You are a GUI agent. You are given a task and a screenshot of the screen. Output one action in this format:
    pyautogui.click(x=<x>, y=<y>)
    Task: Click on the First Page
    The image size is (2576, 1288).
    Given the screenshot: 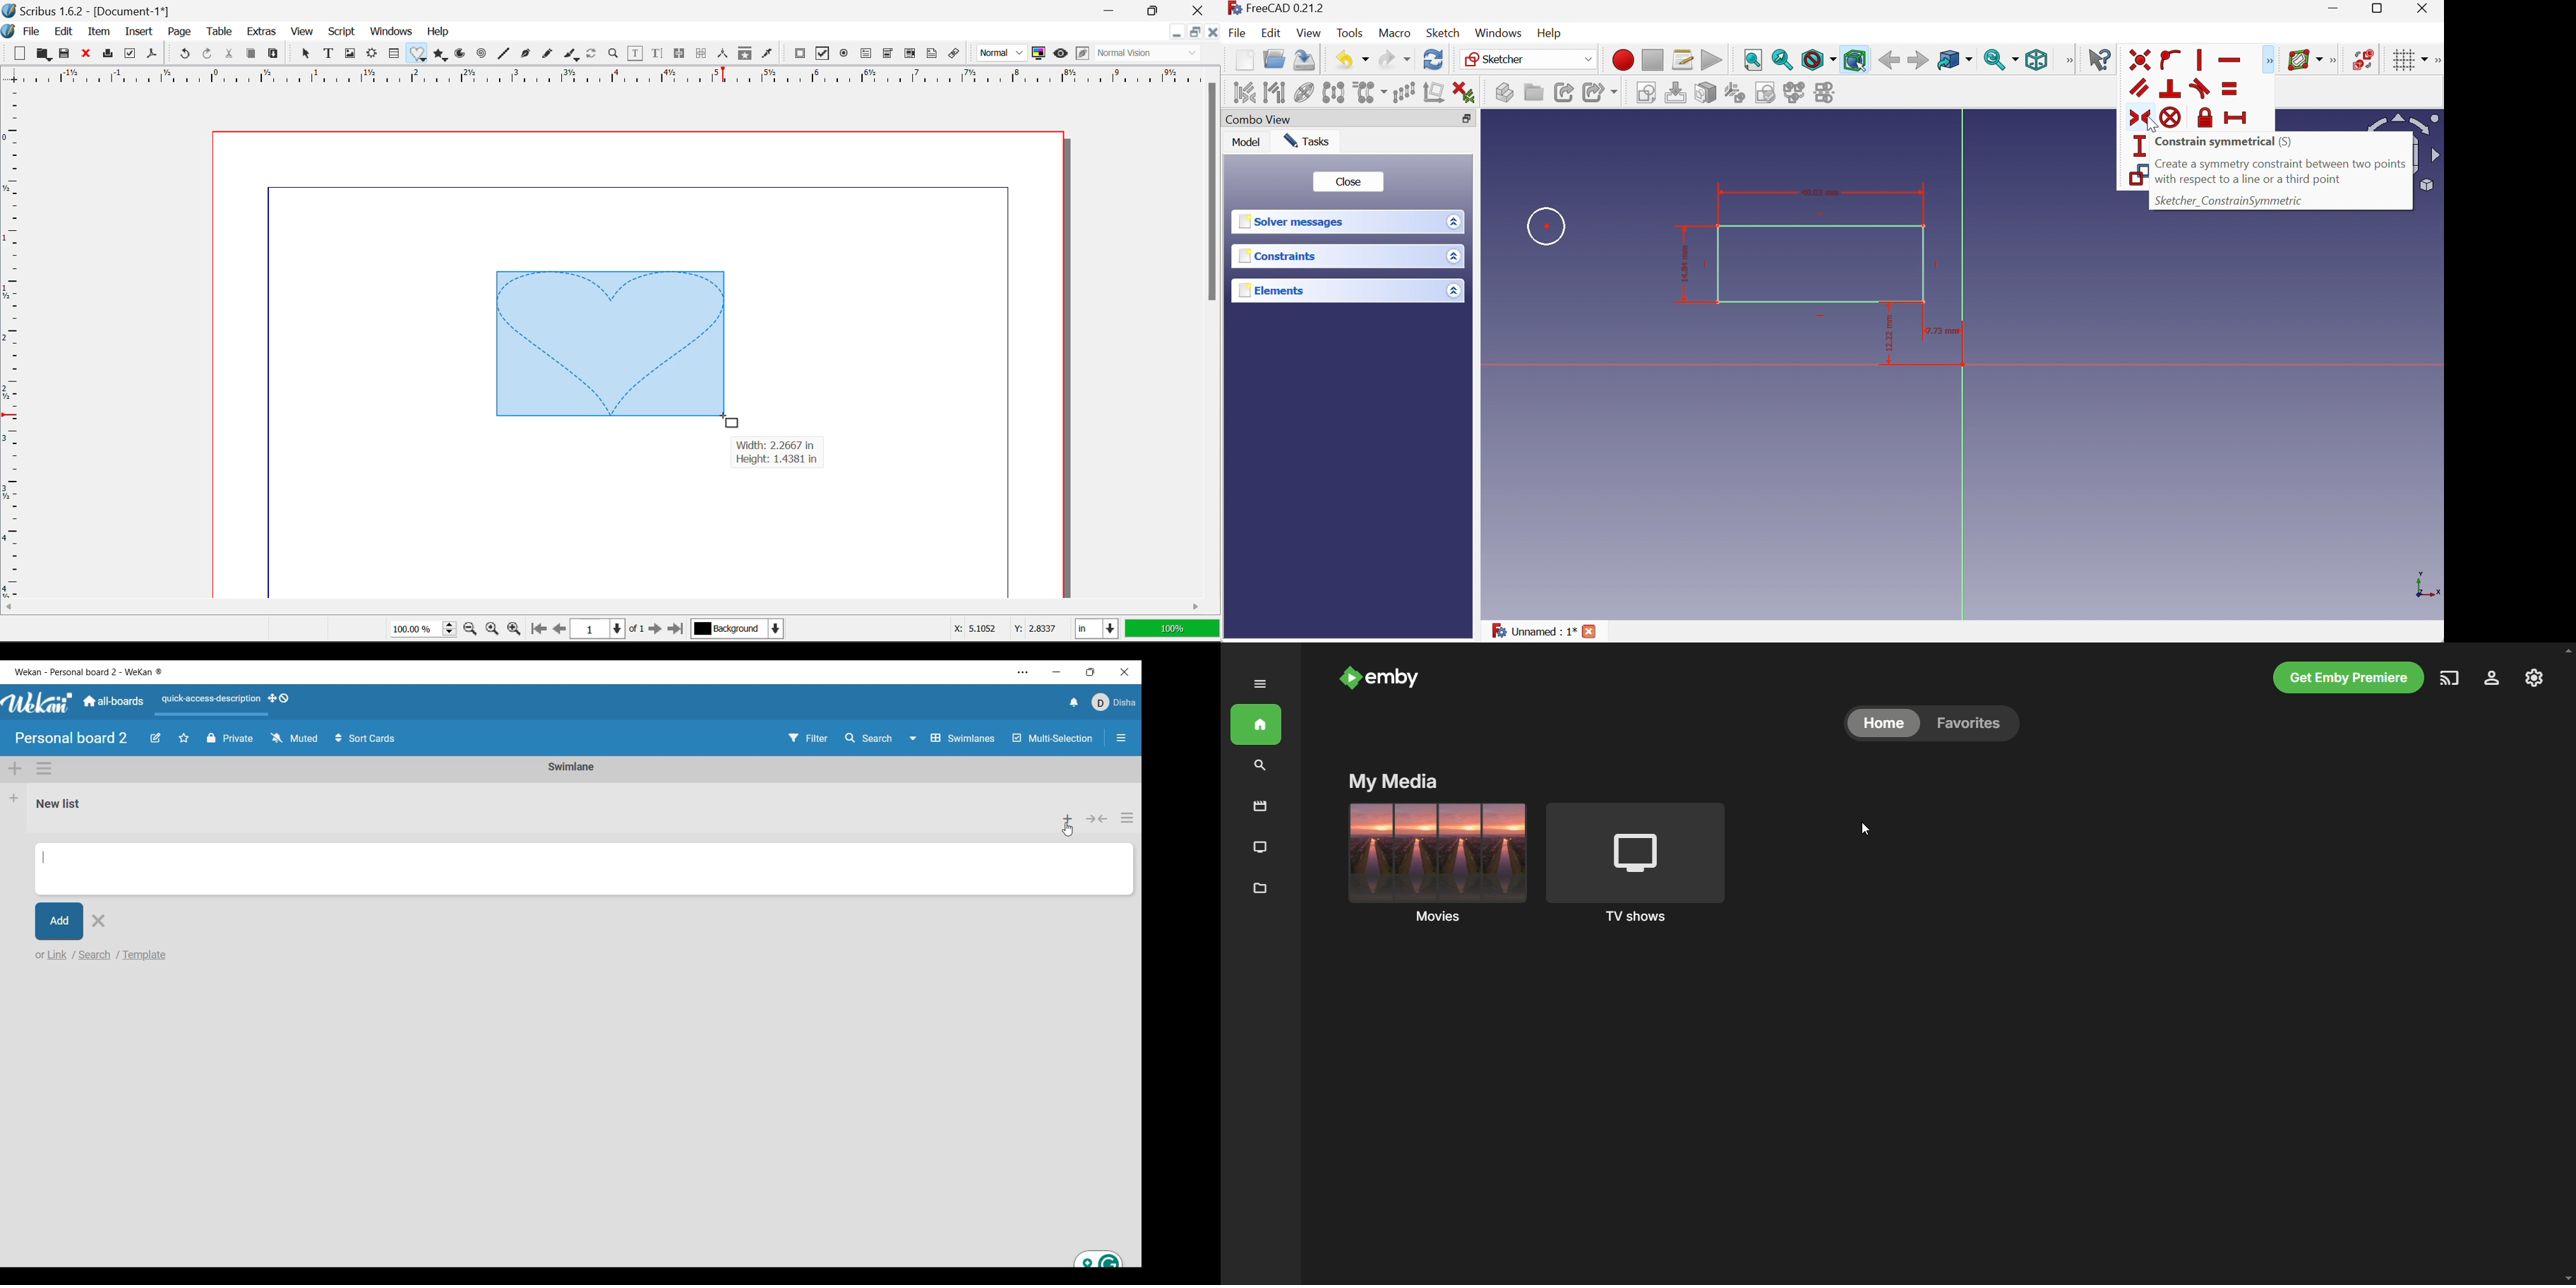 What is the action you would take?
    pyautogui.click(x=539, y=629)
    